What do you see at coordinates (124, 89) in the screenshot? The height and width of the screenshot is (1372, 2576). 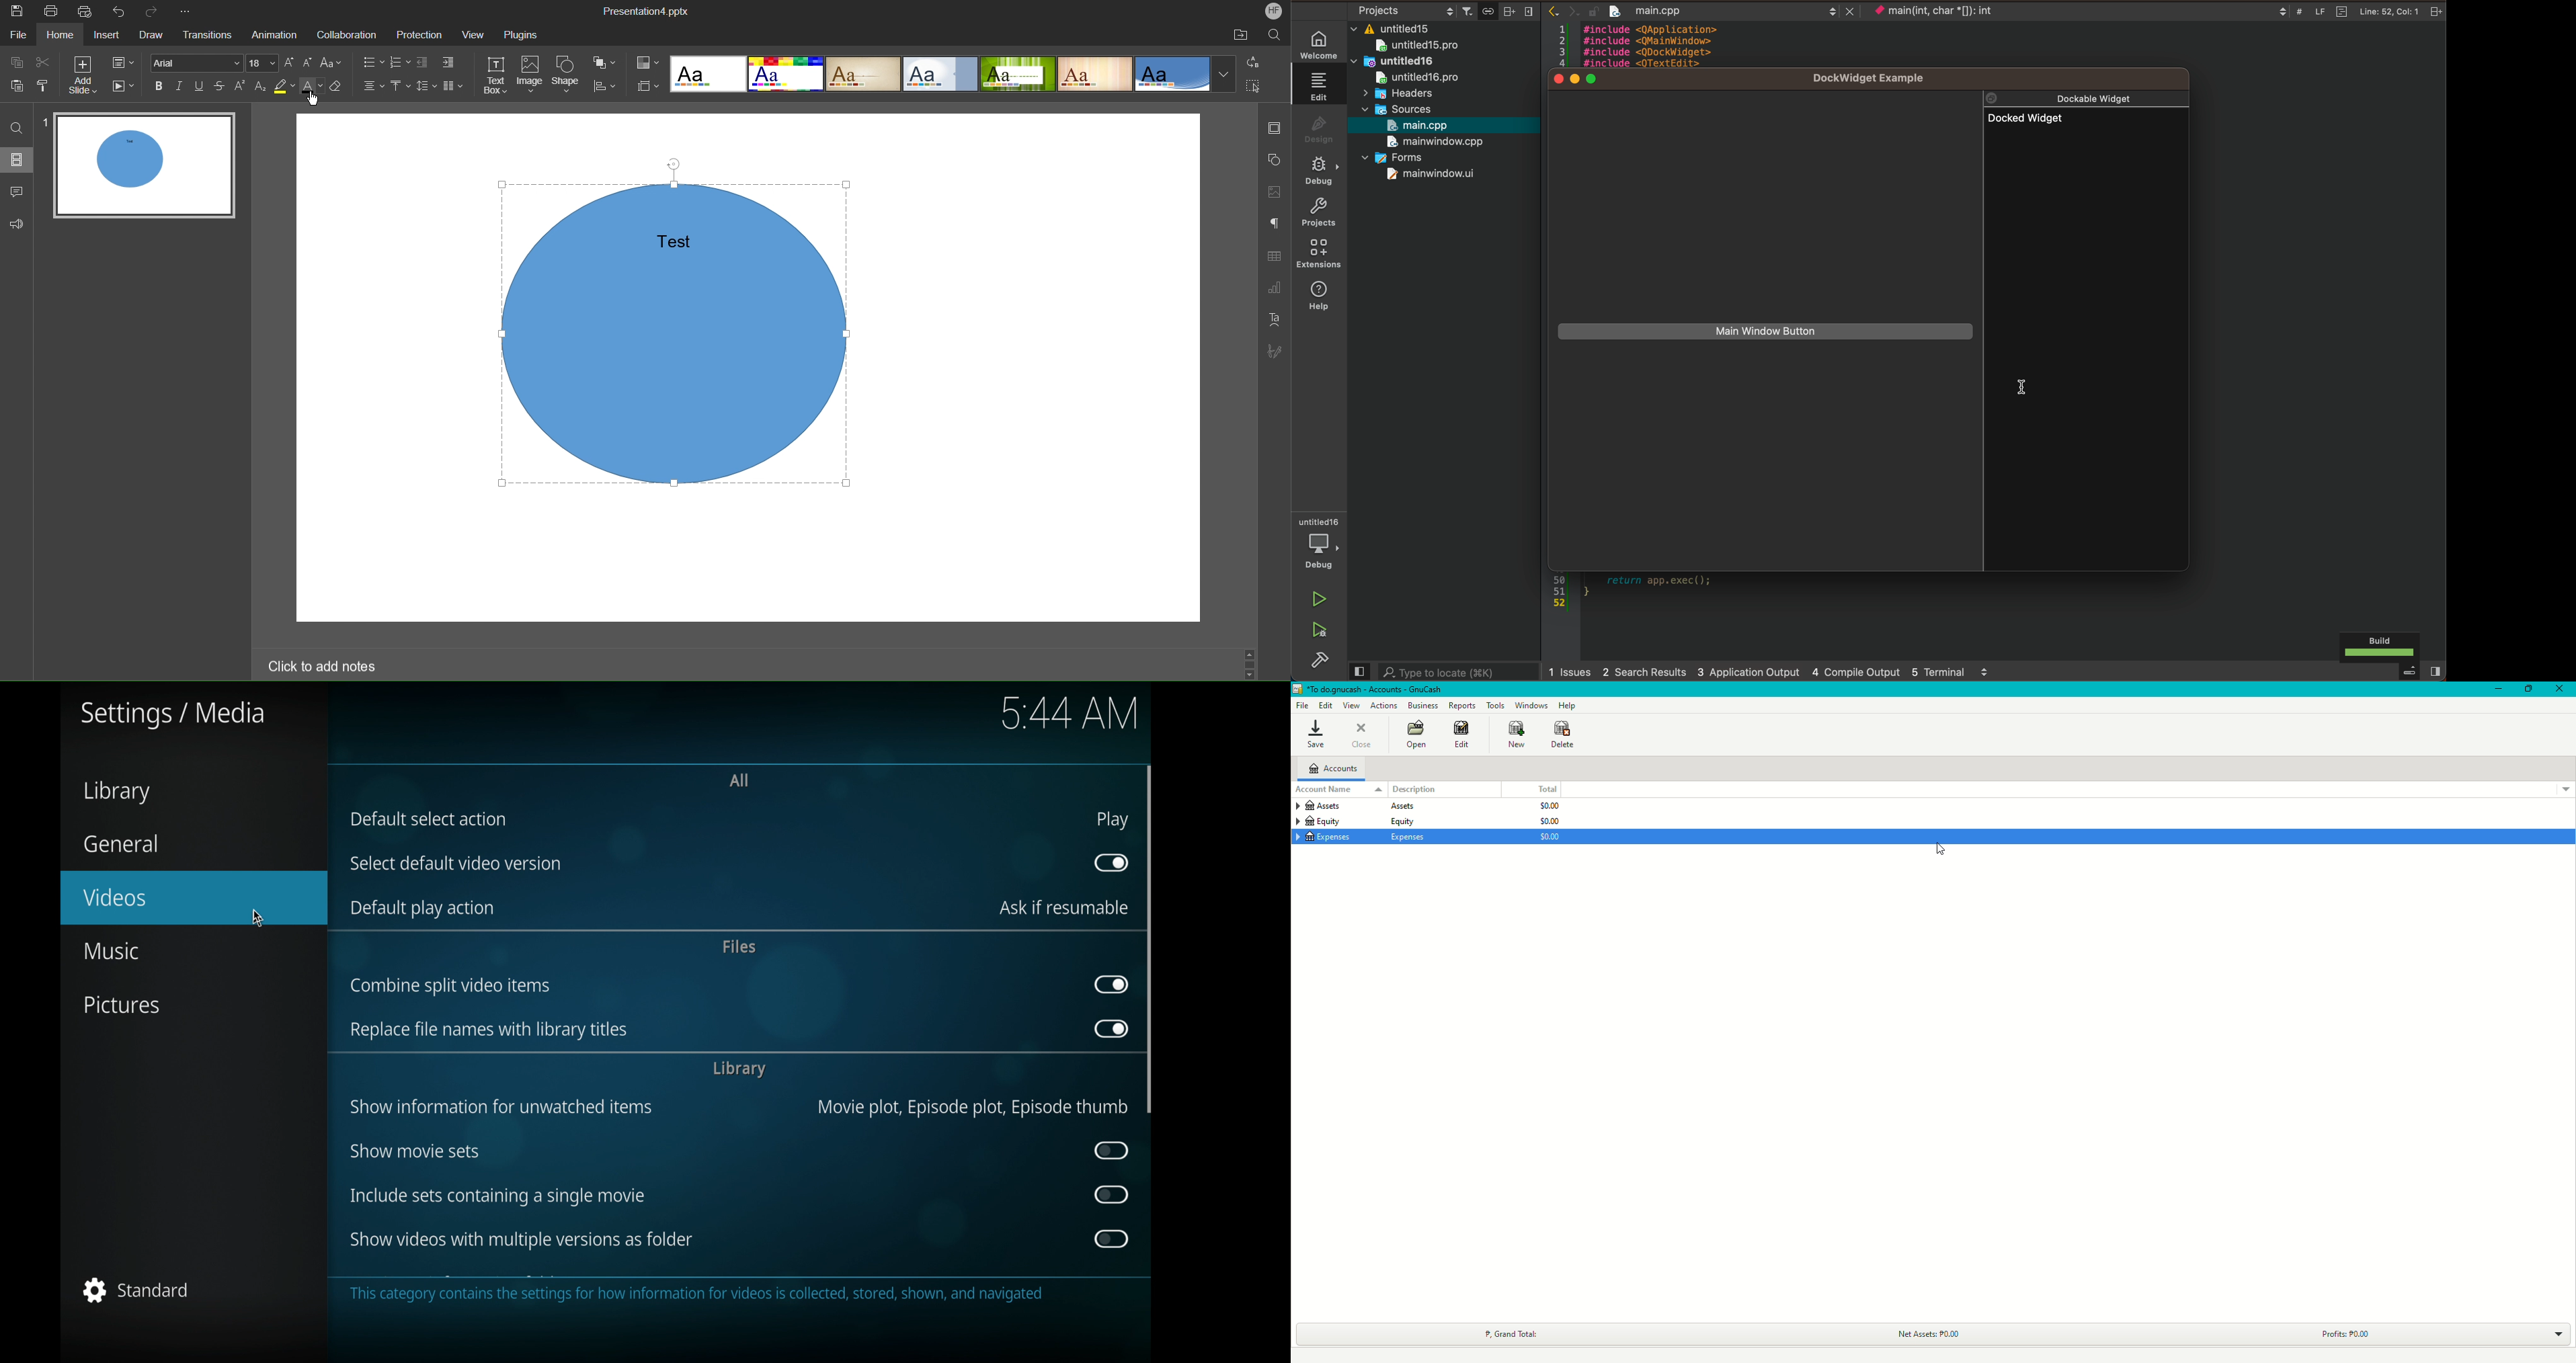 I see `Playback` at bounding box center [124, 89].